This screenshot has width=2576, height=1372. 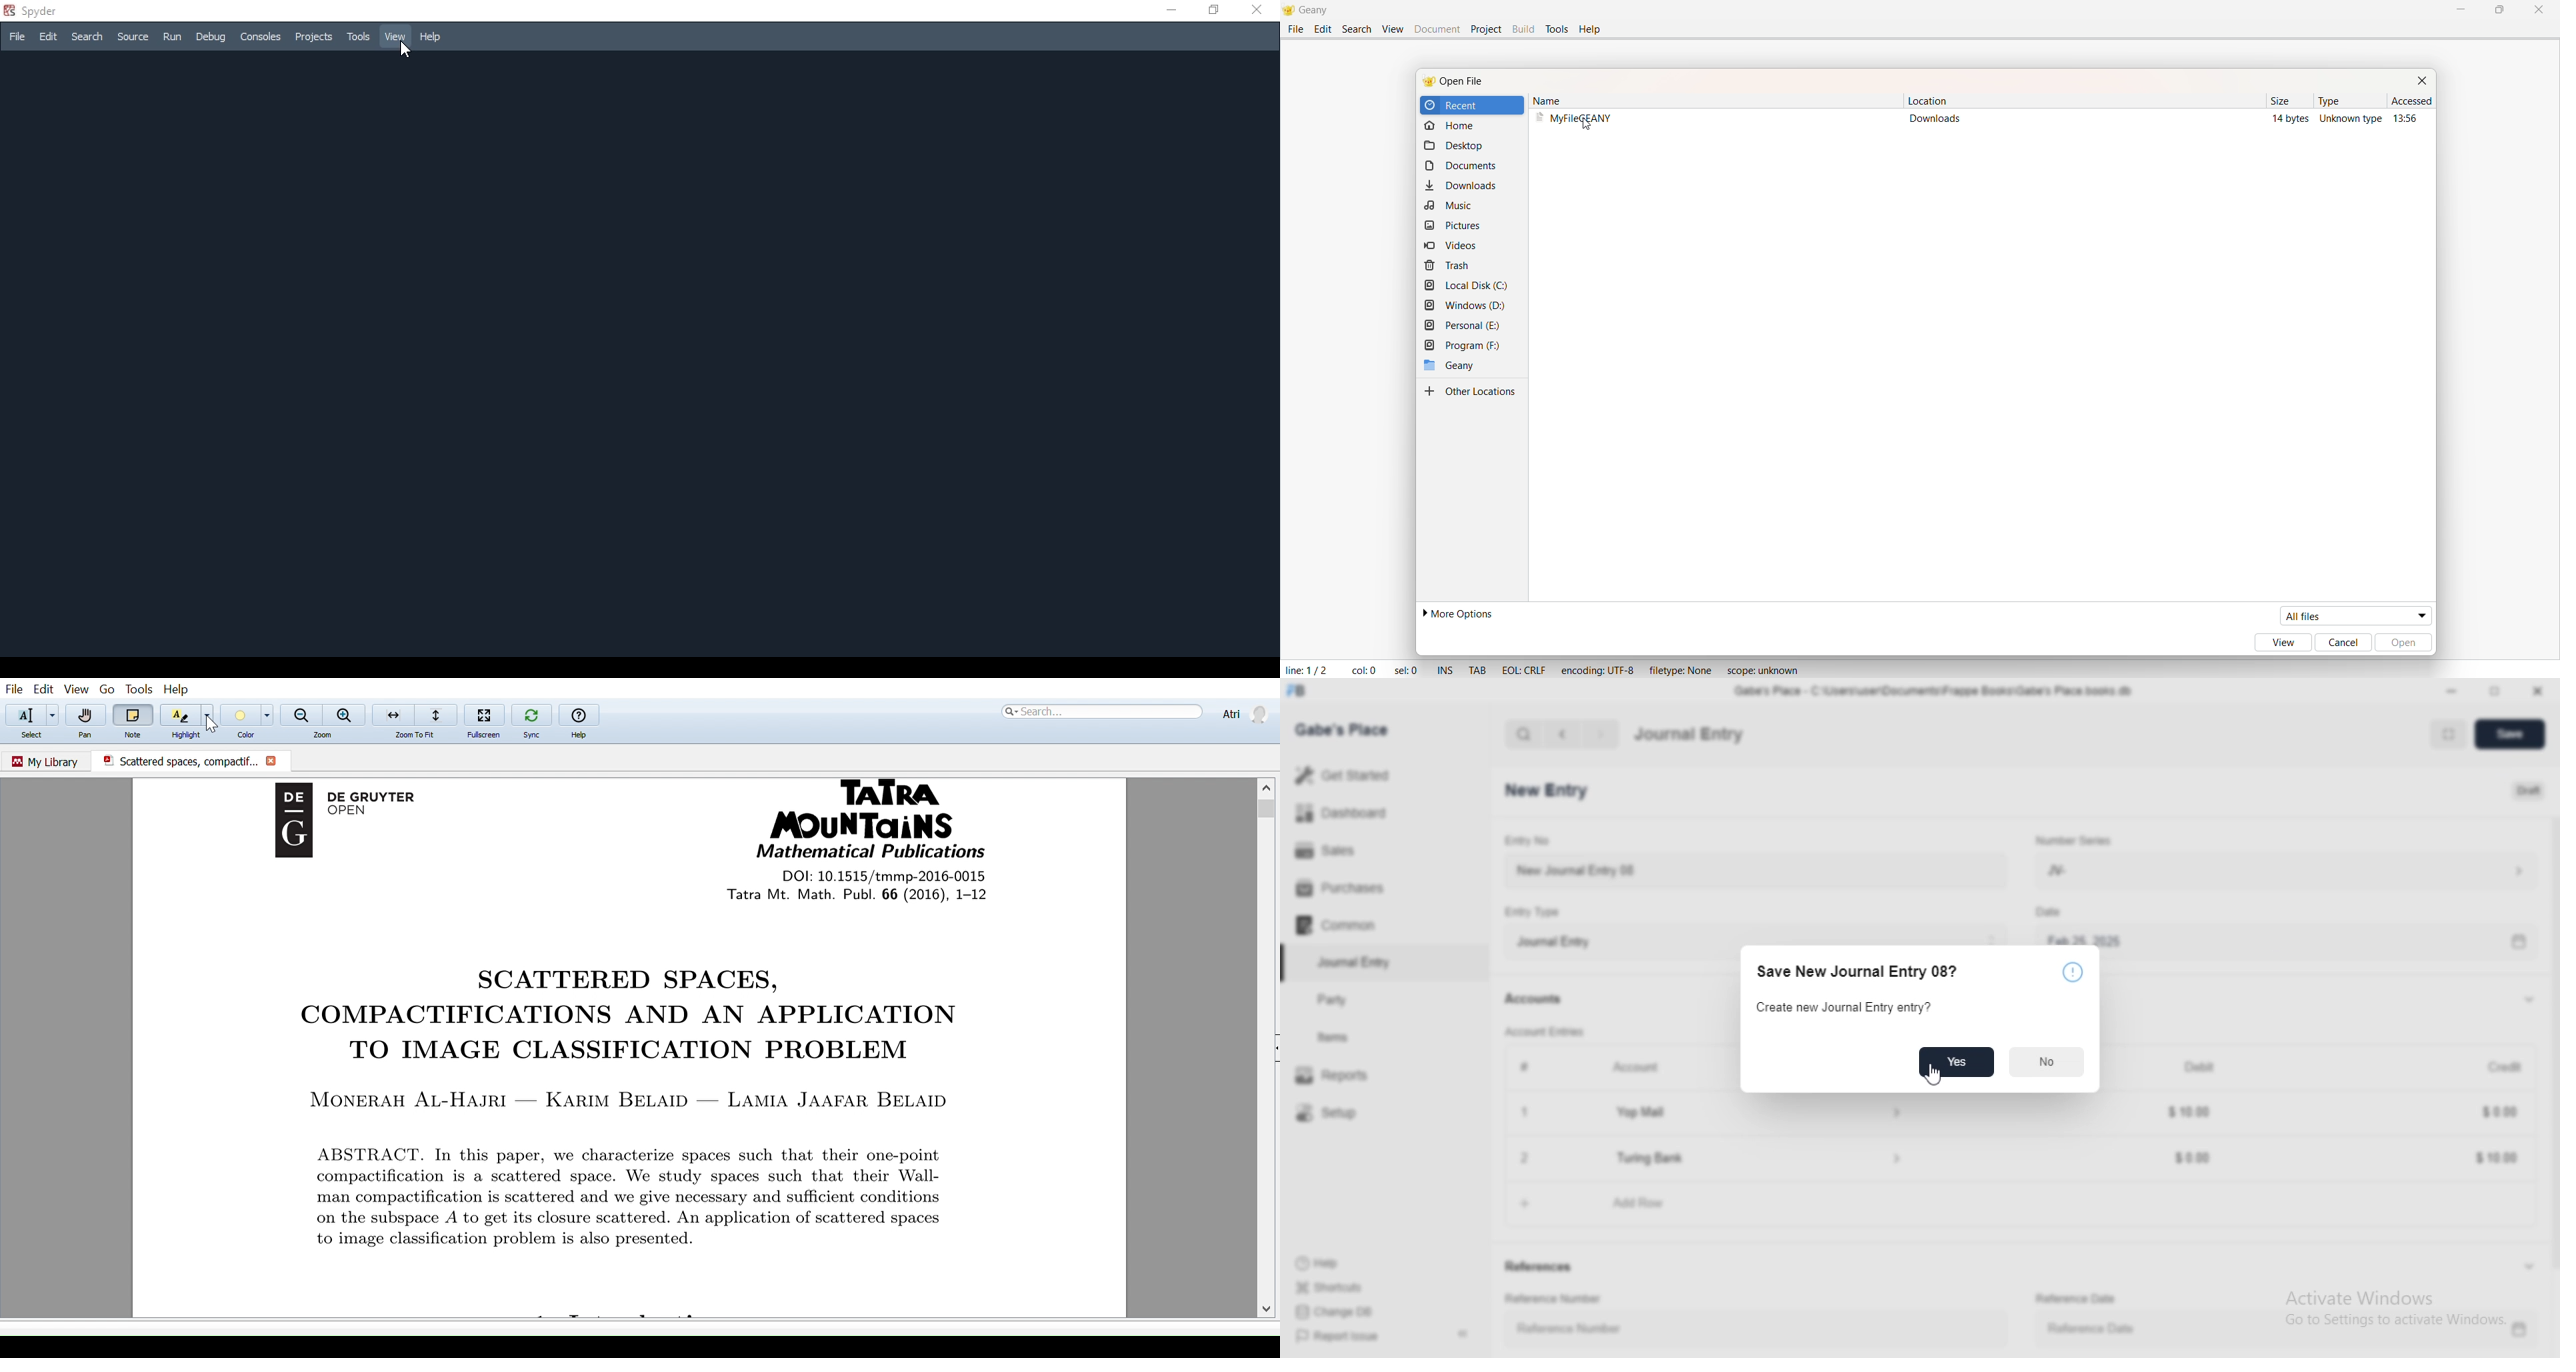 I want to click on Color, so click(x=239, y=715).